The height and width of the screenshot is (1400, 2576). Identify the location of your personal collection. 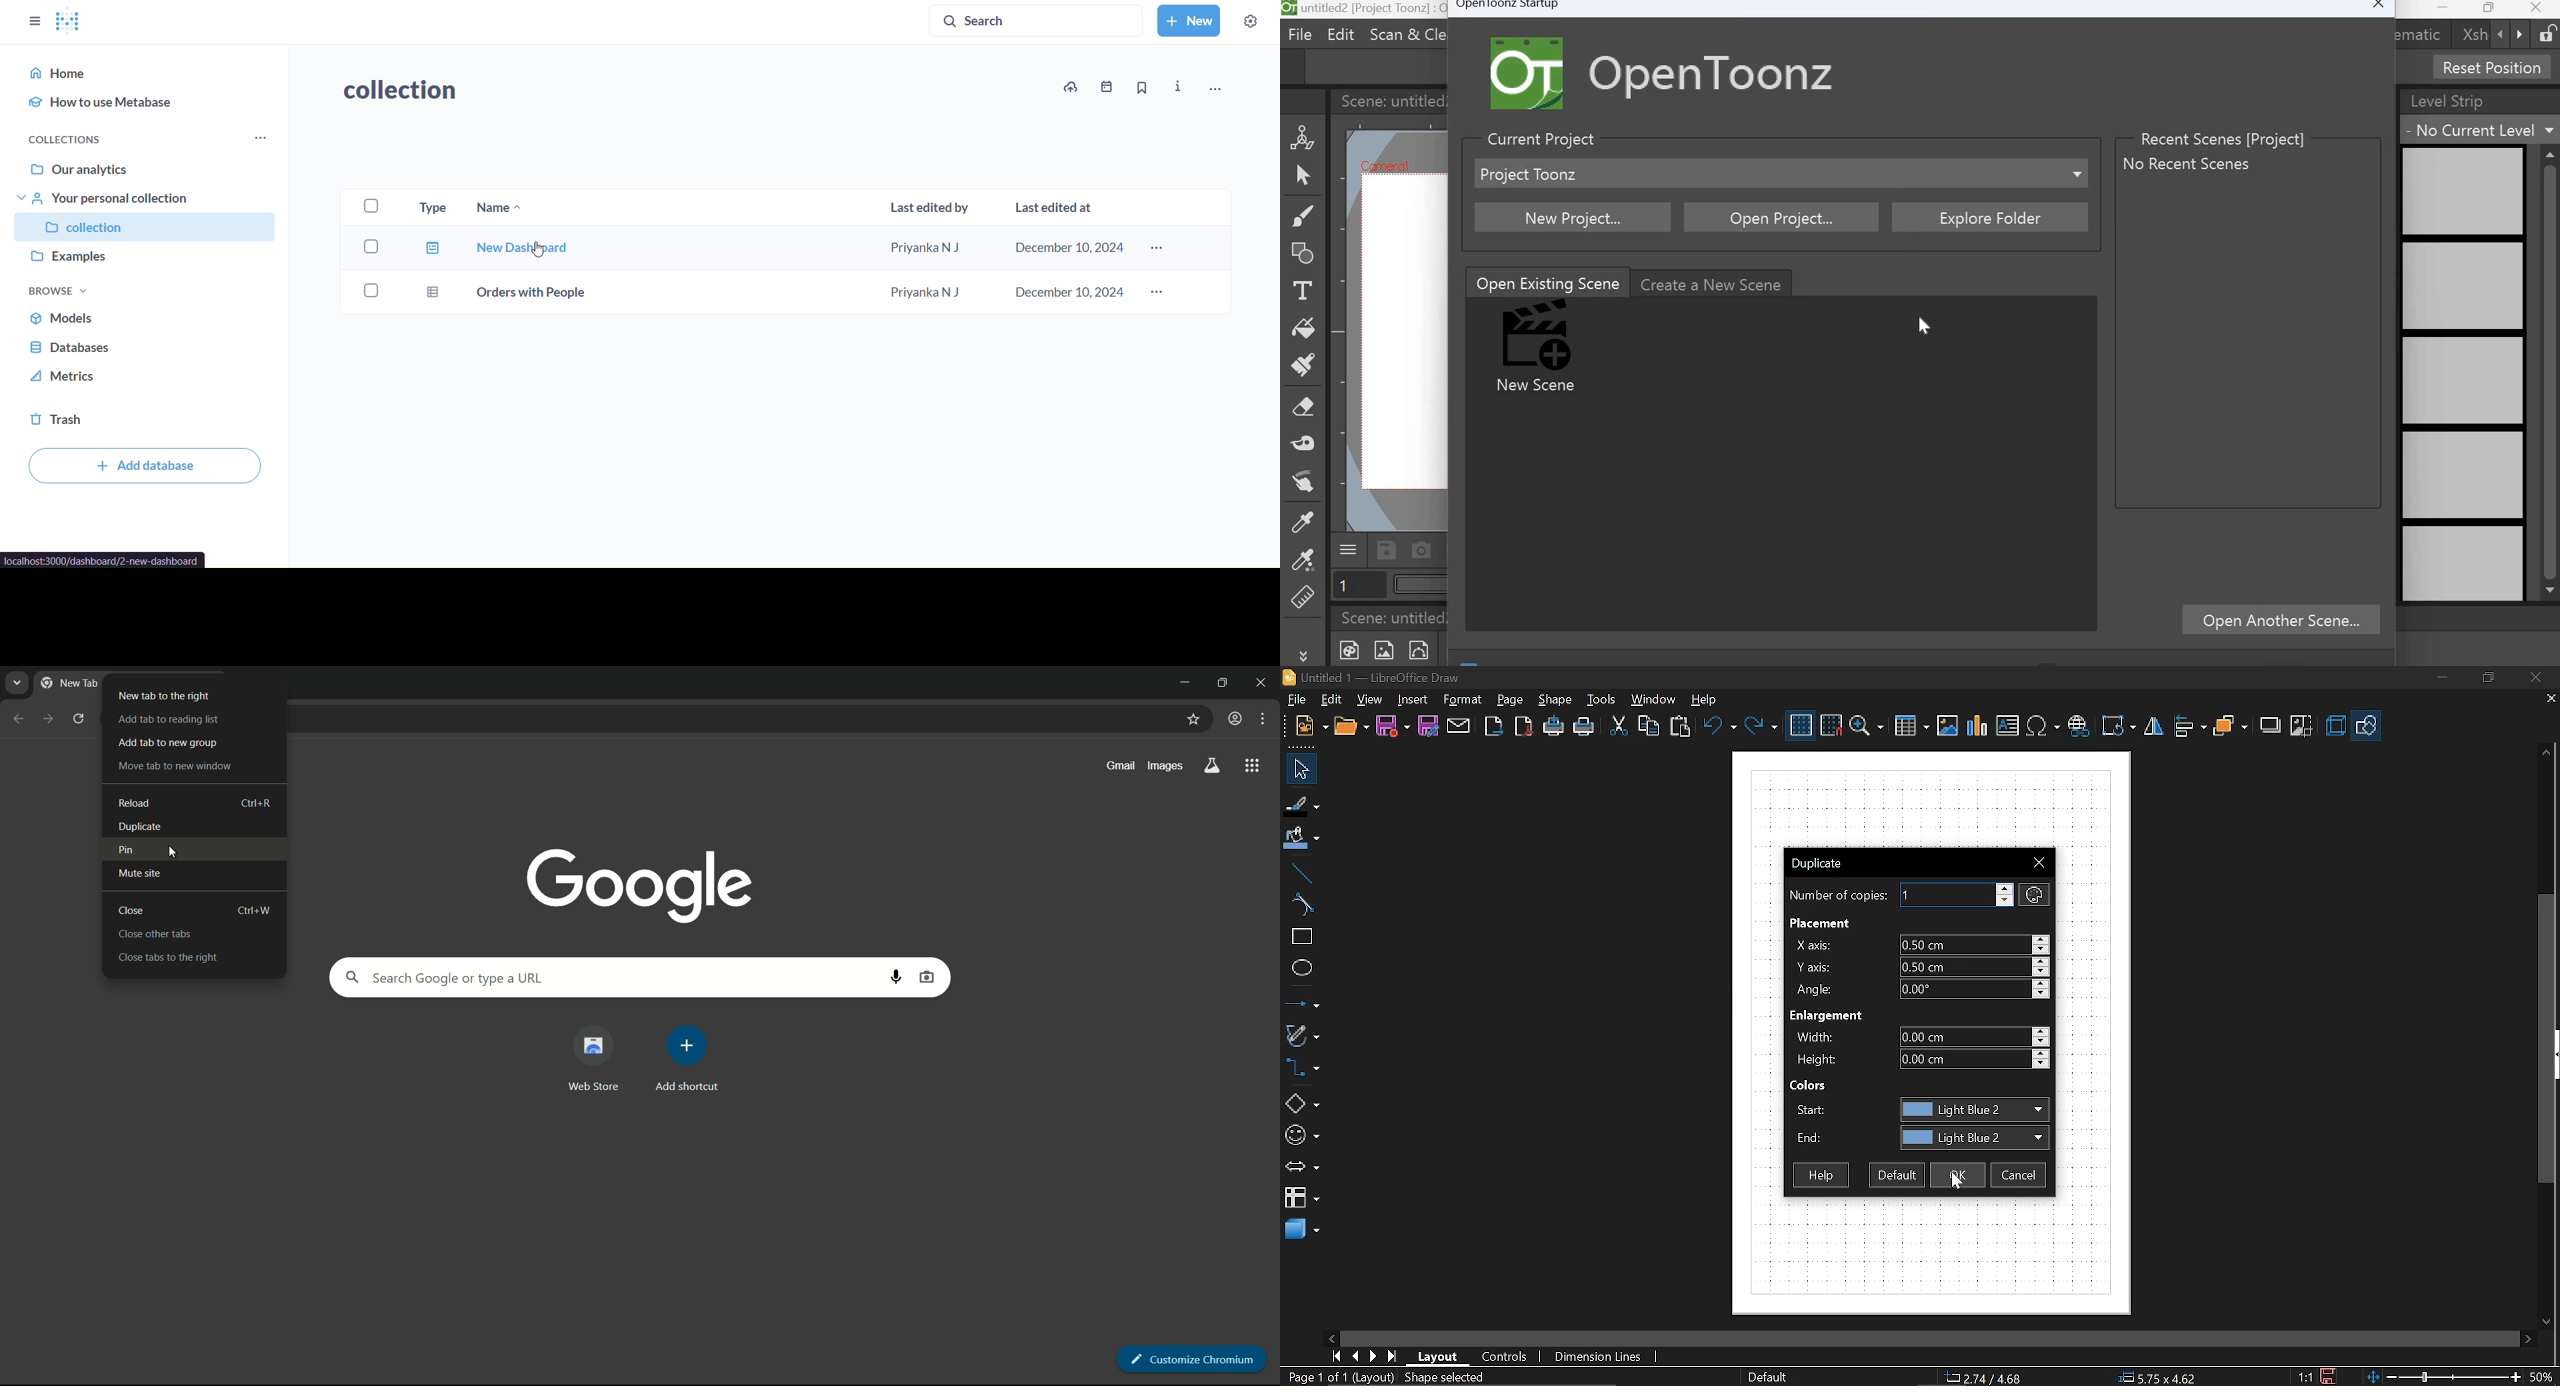
(149, 198).